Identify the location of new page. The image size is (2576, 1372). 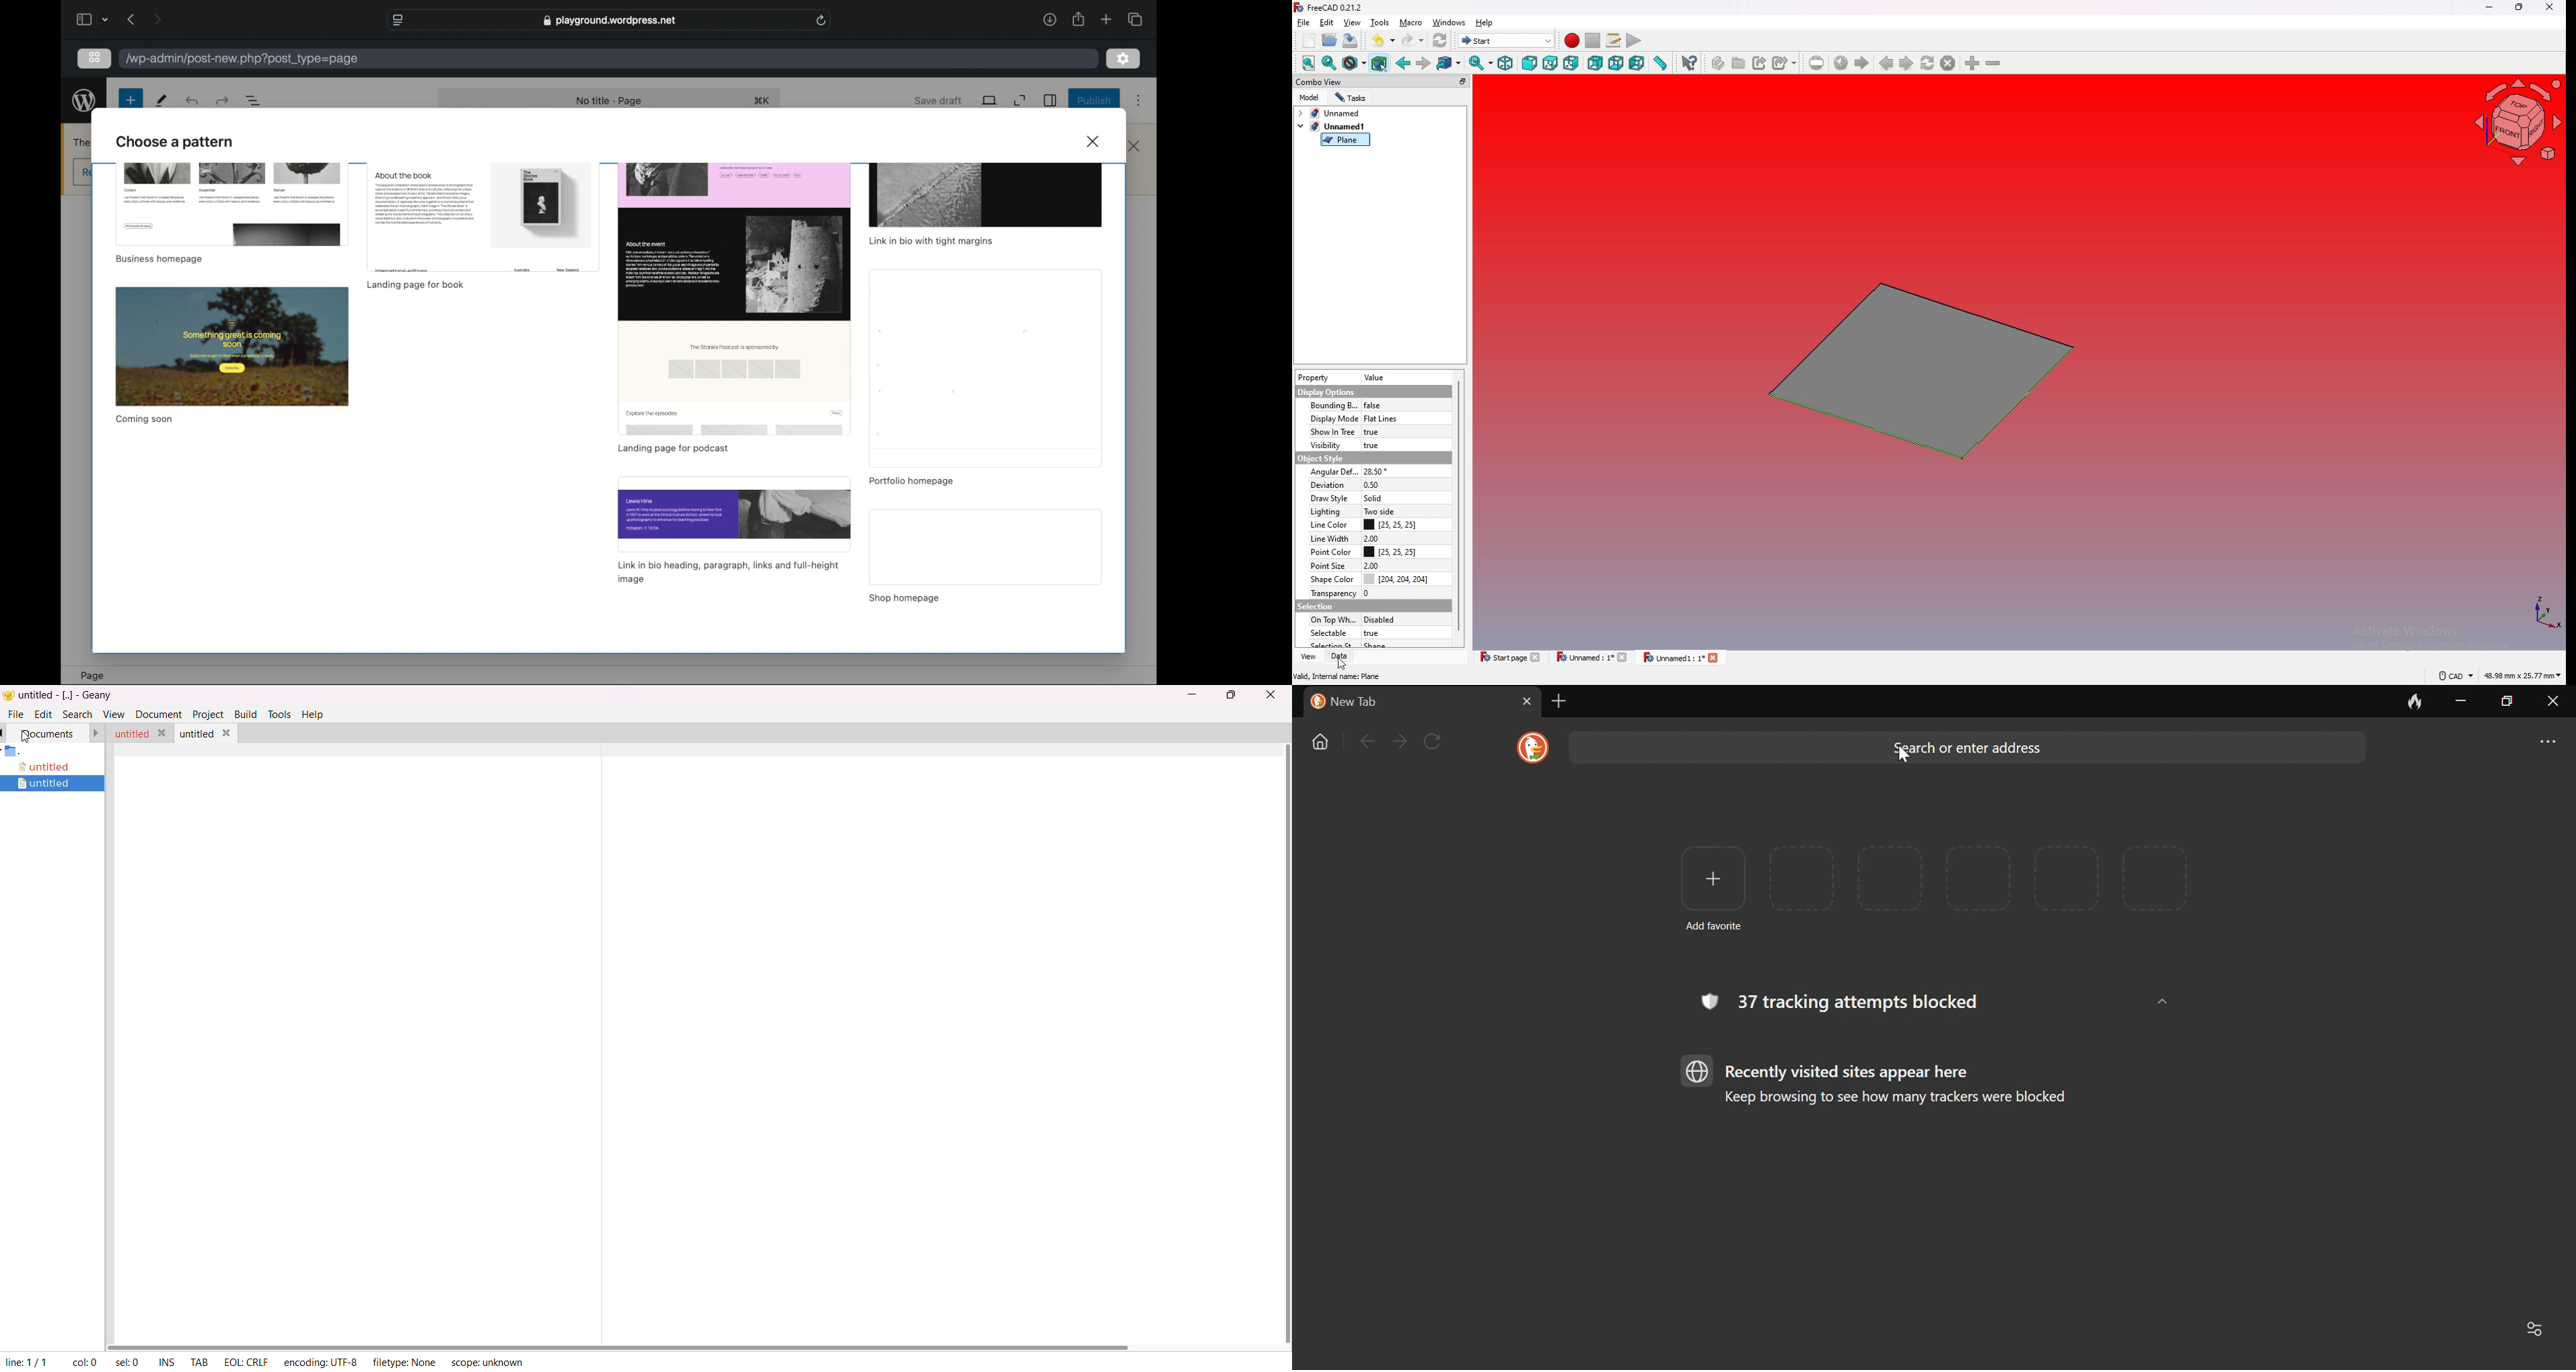
(162, 101).